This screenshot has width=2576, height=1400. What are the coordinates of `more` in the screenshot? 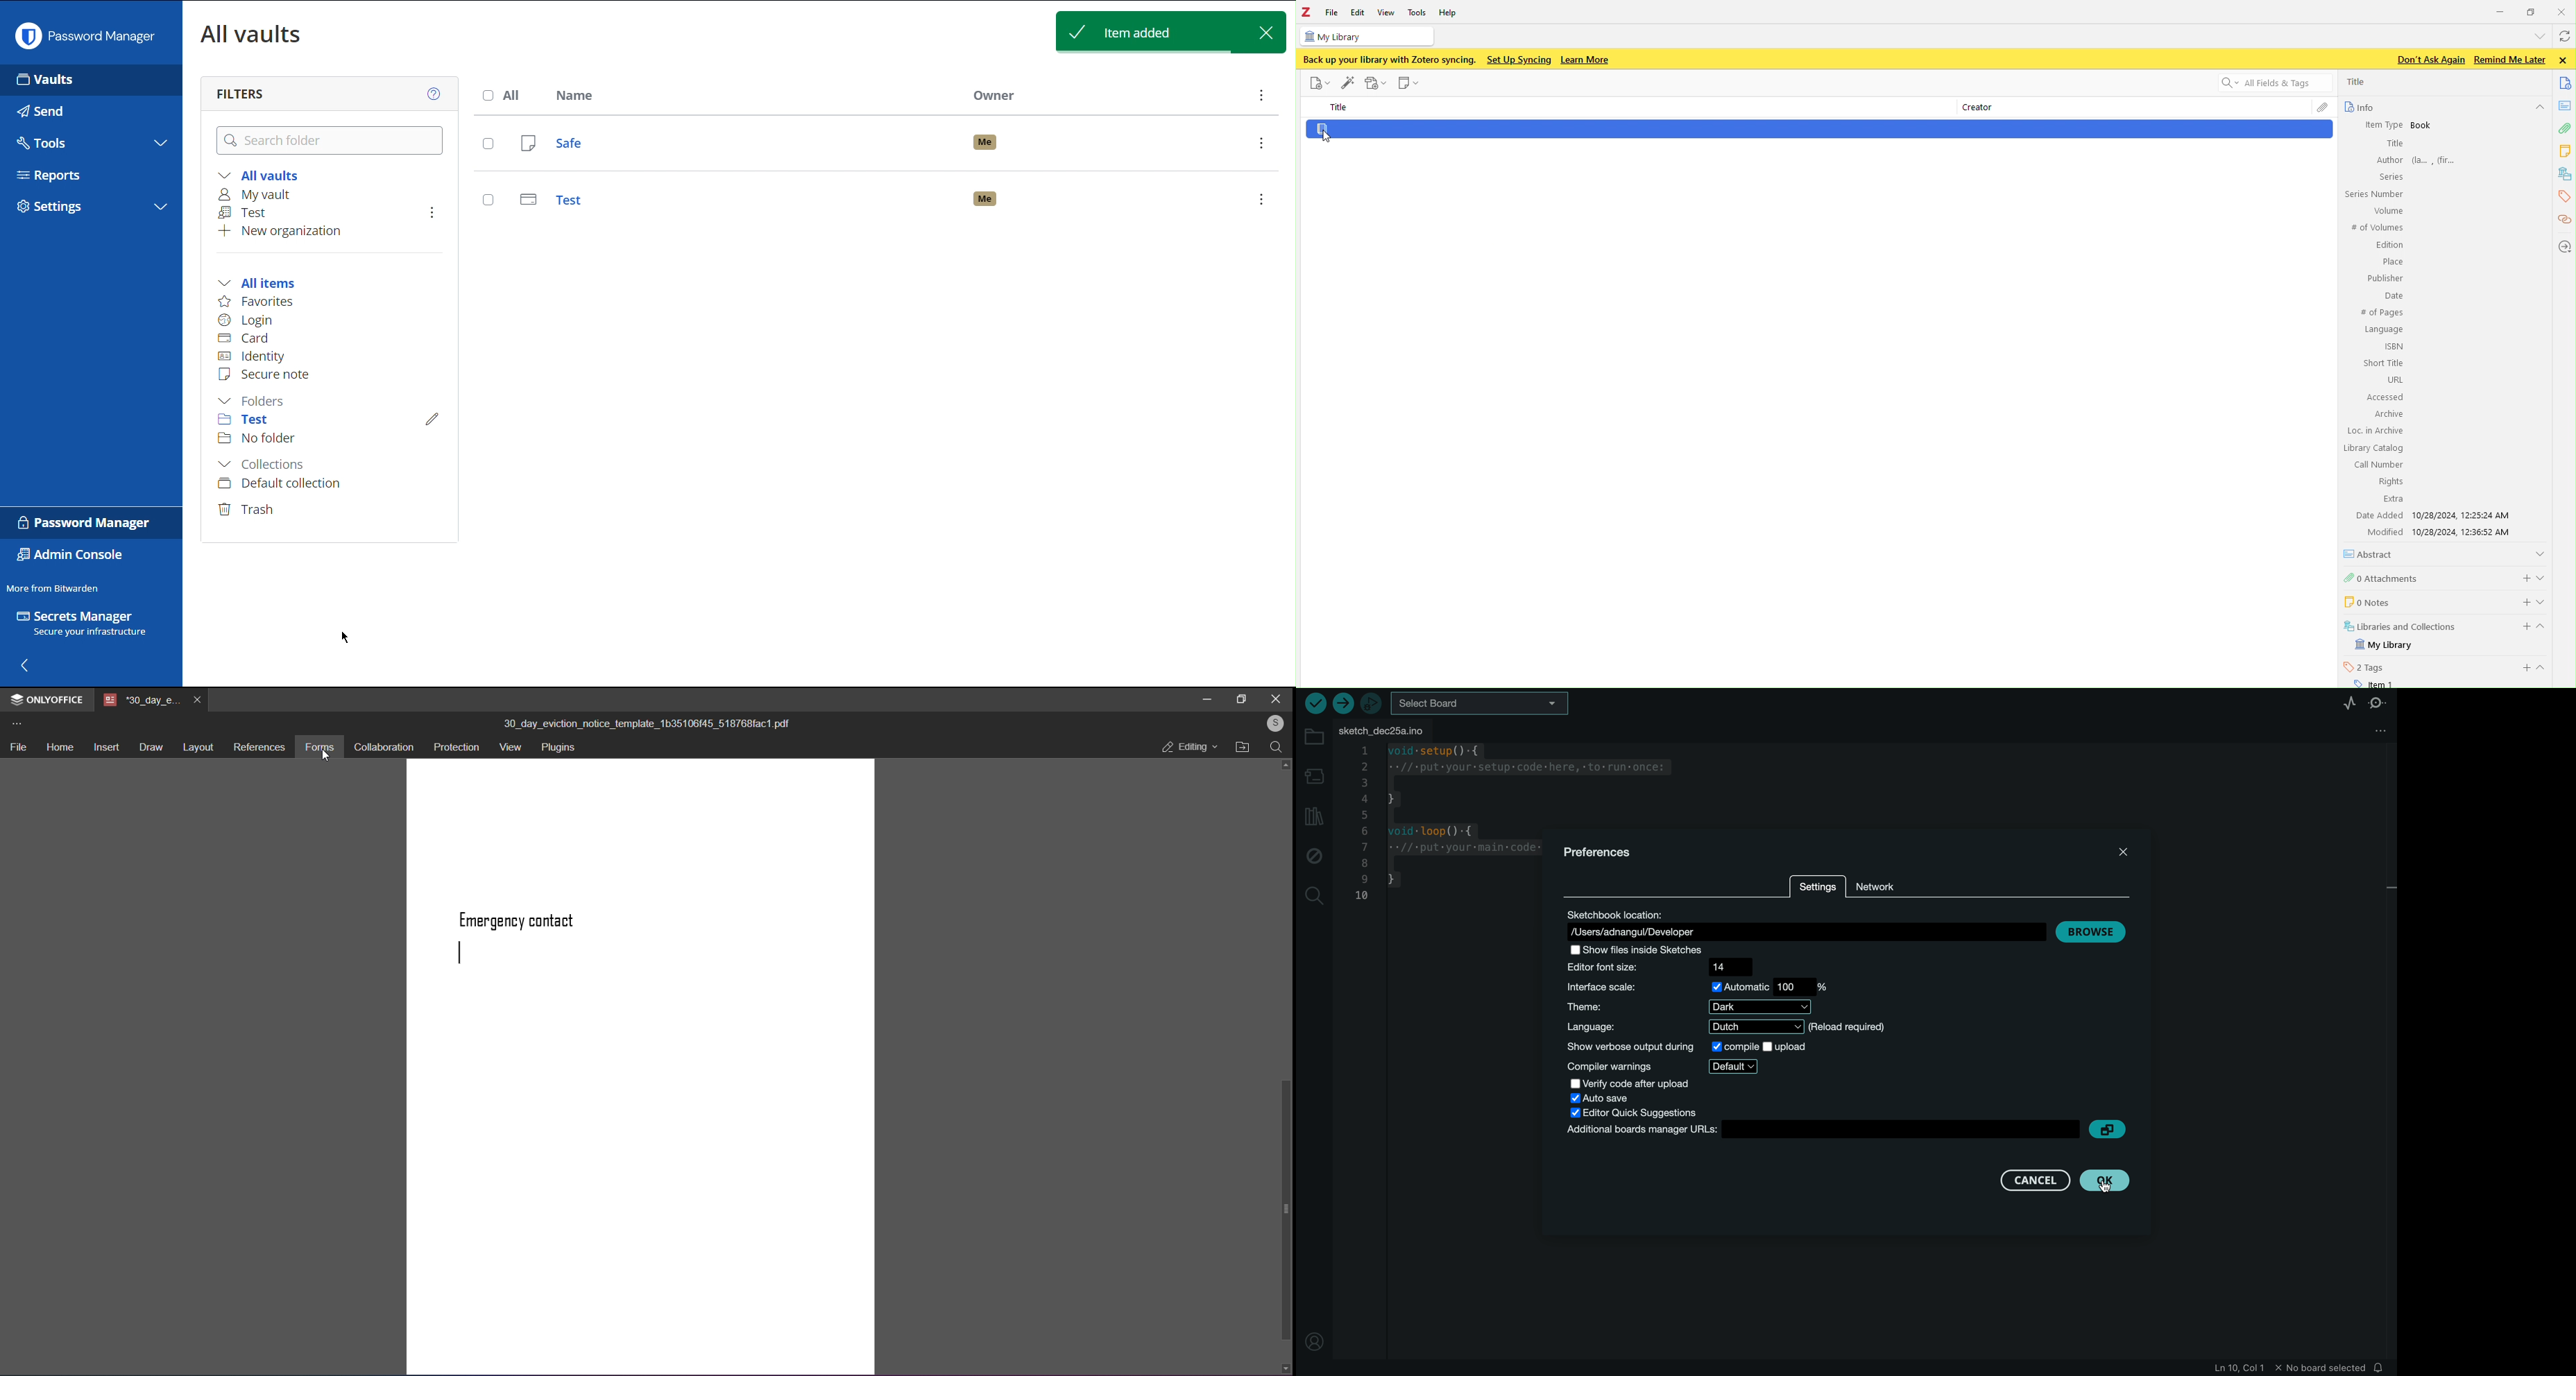 It's located at (15, 724).